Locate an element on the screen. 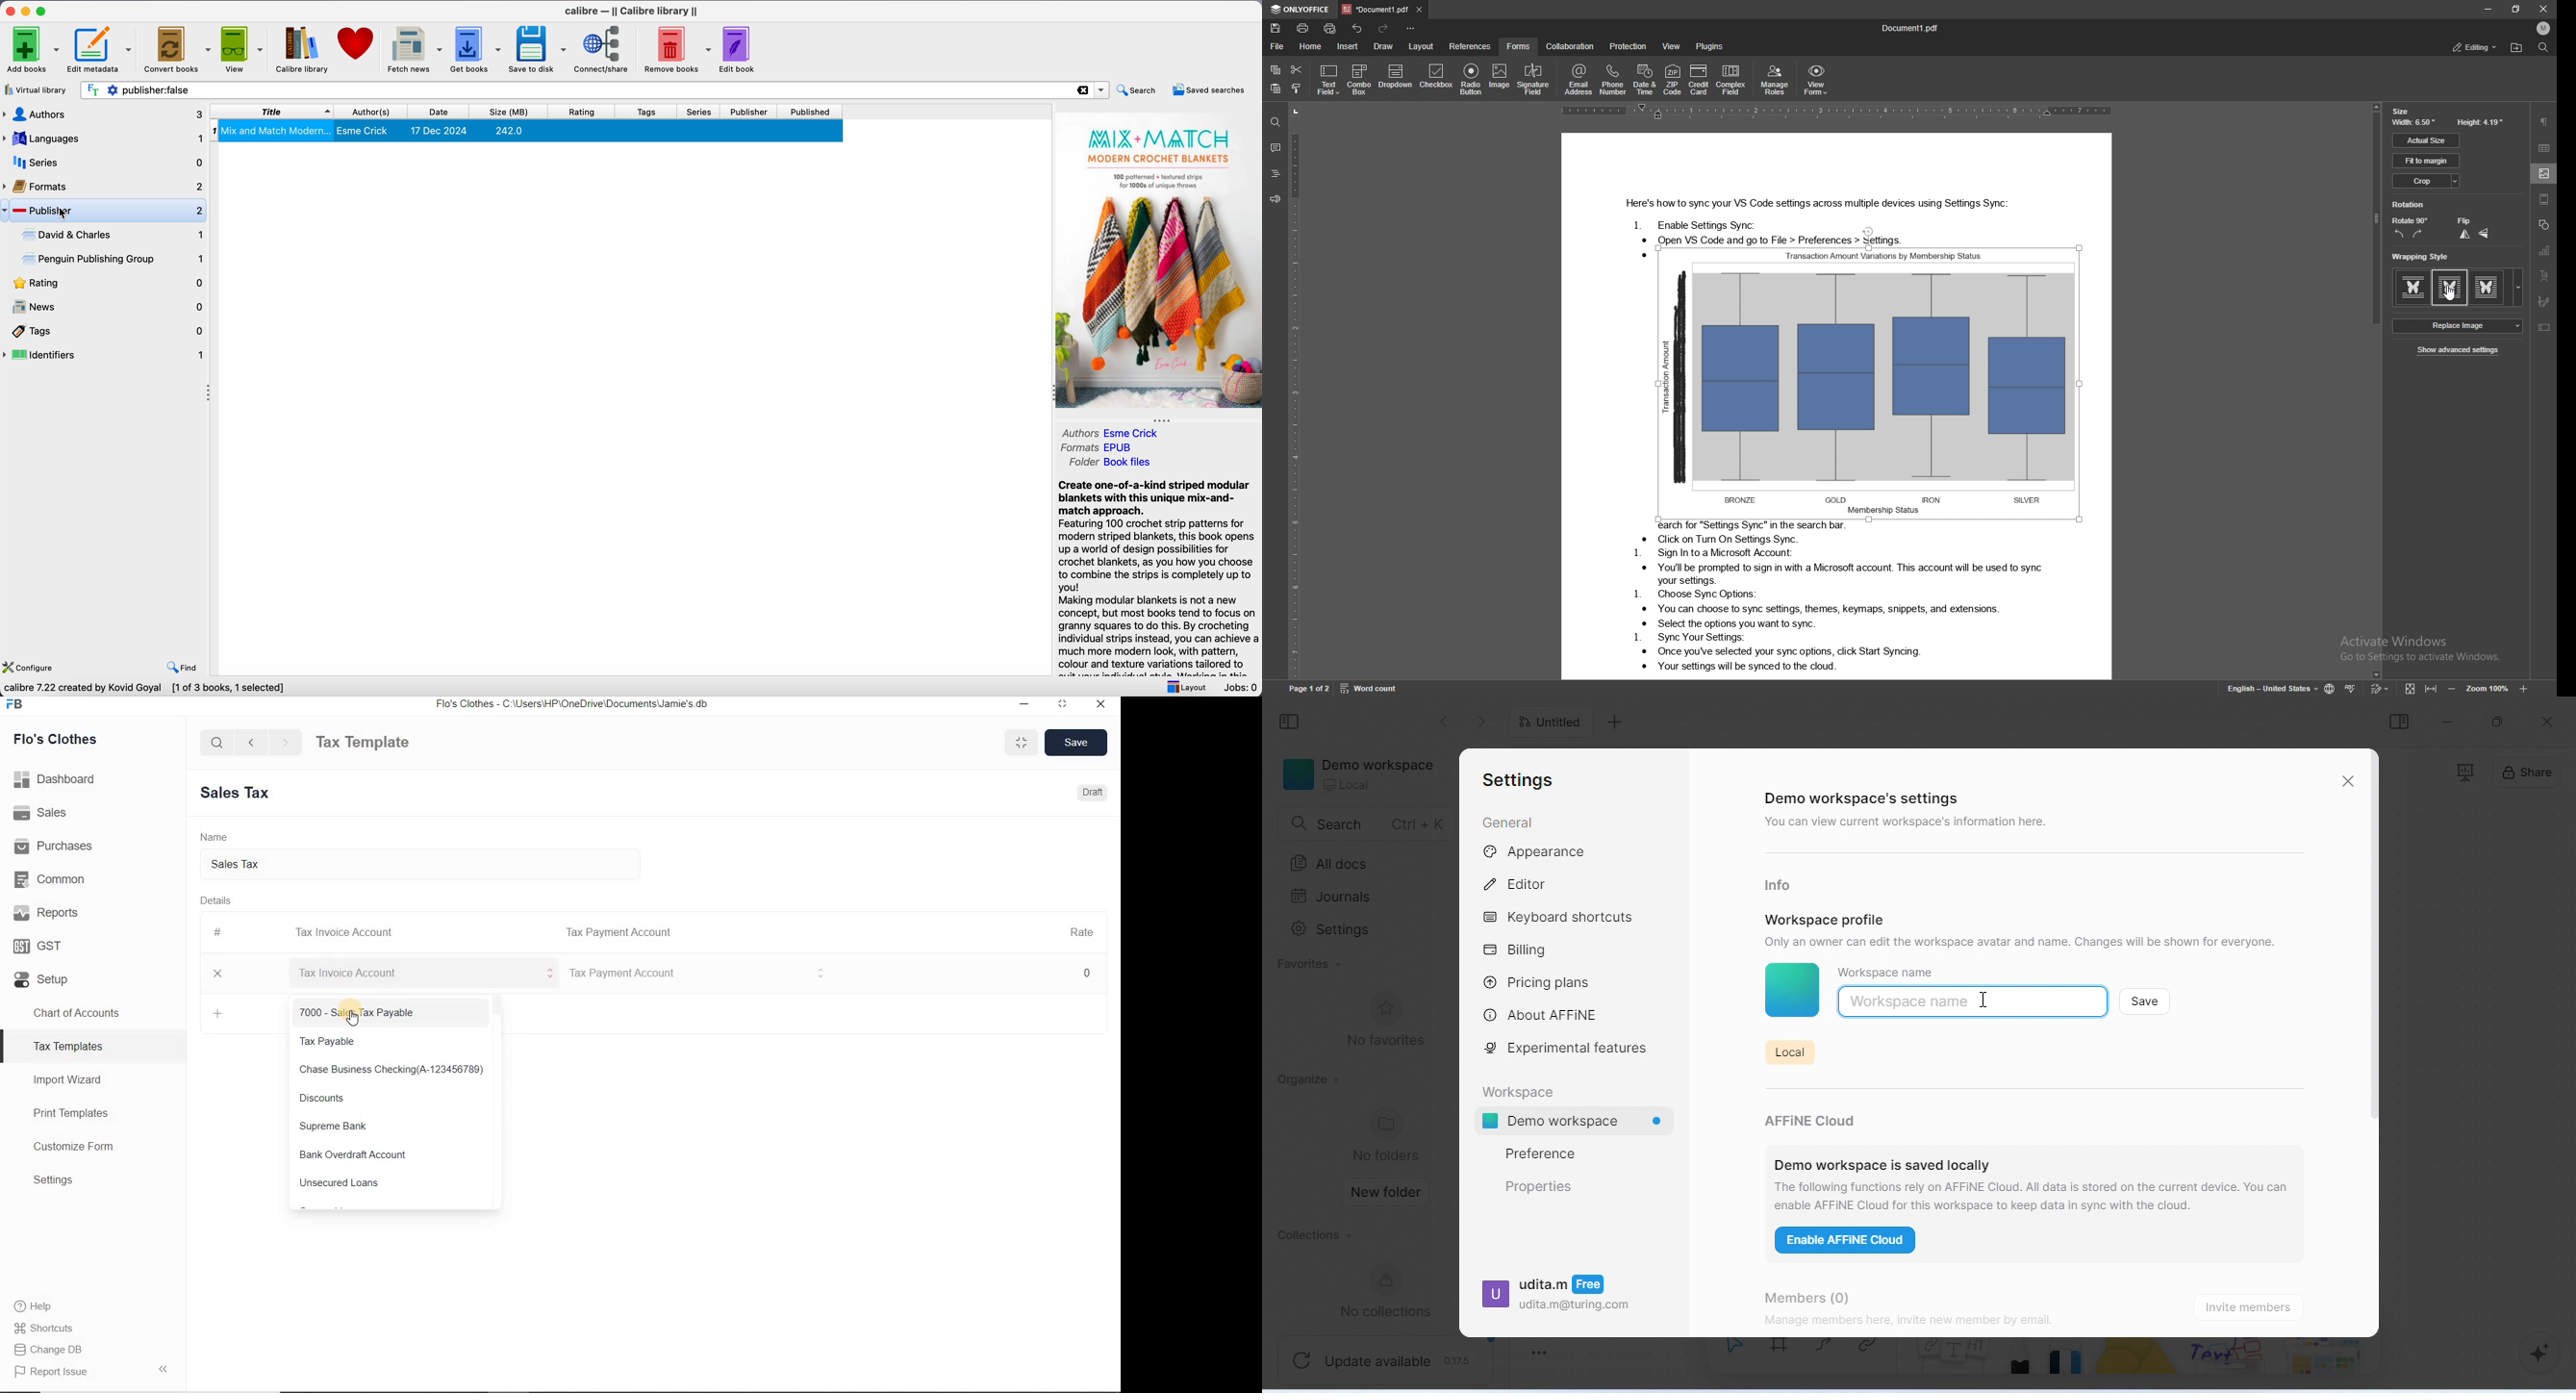  track changes is located at coordinates (2380, 688).